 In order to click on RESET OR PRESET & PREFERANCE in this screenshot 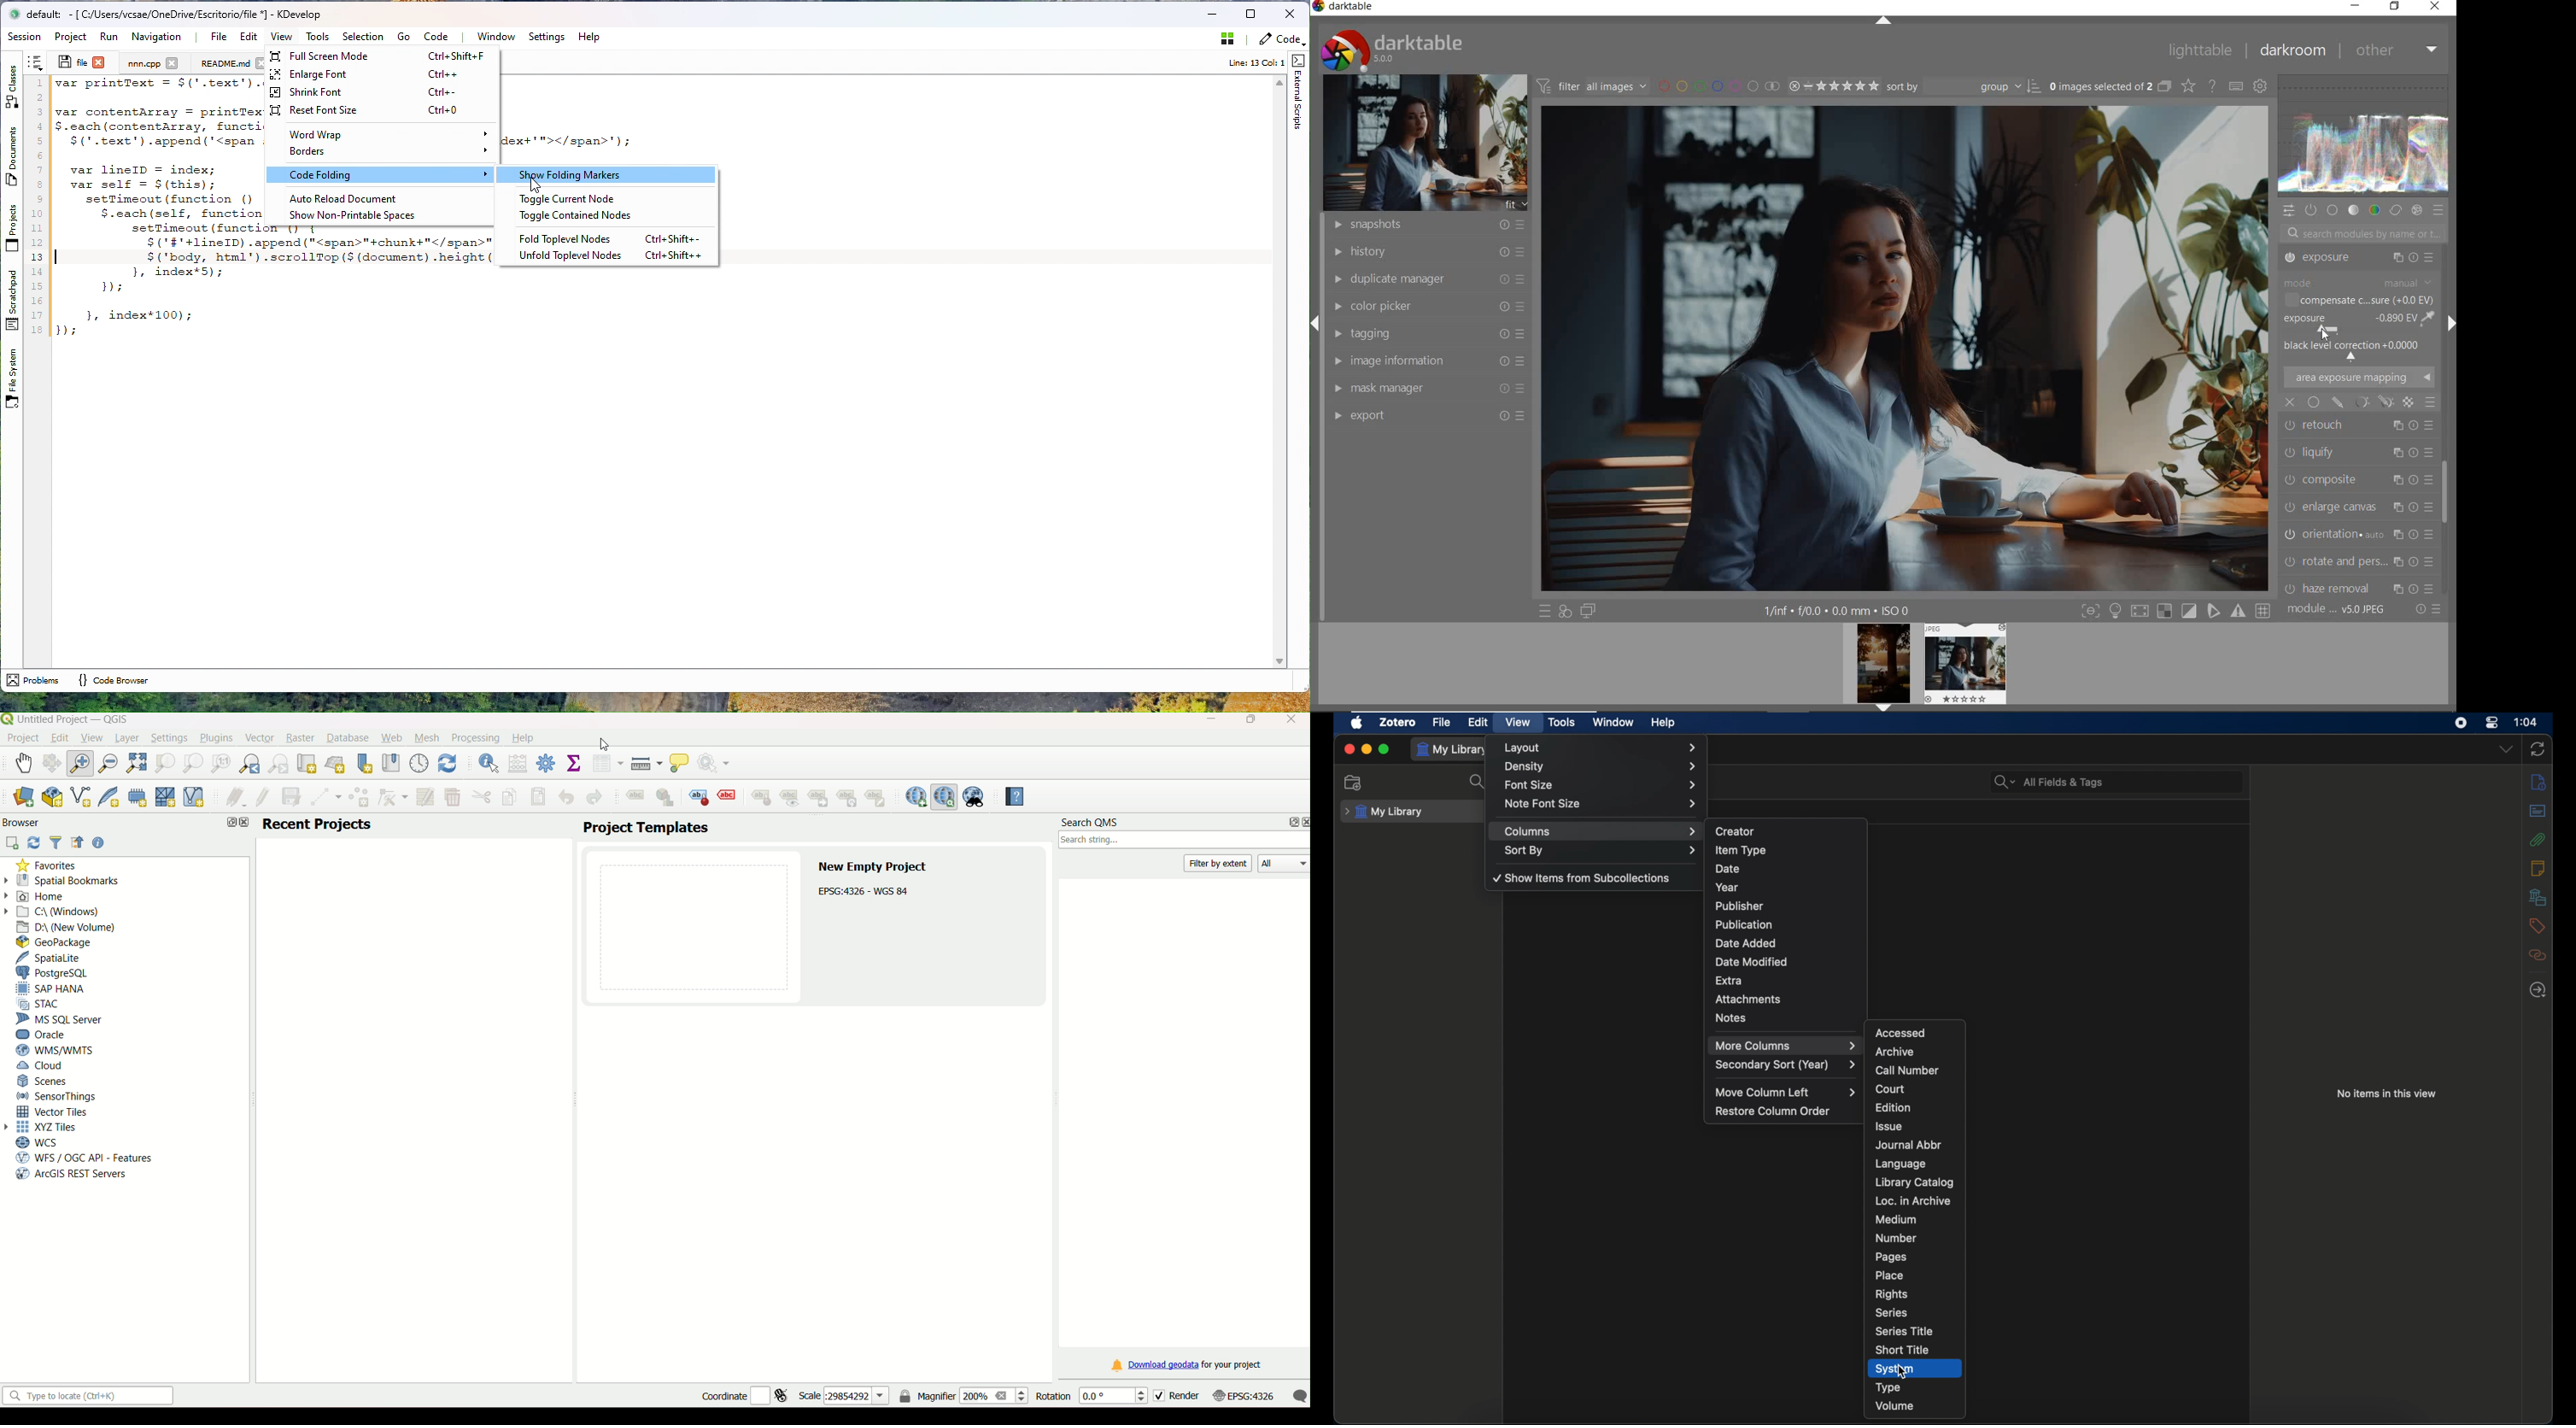, I will do `click(2426, 611)`.